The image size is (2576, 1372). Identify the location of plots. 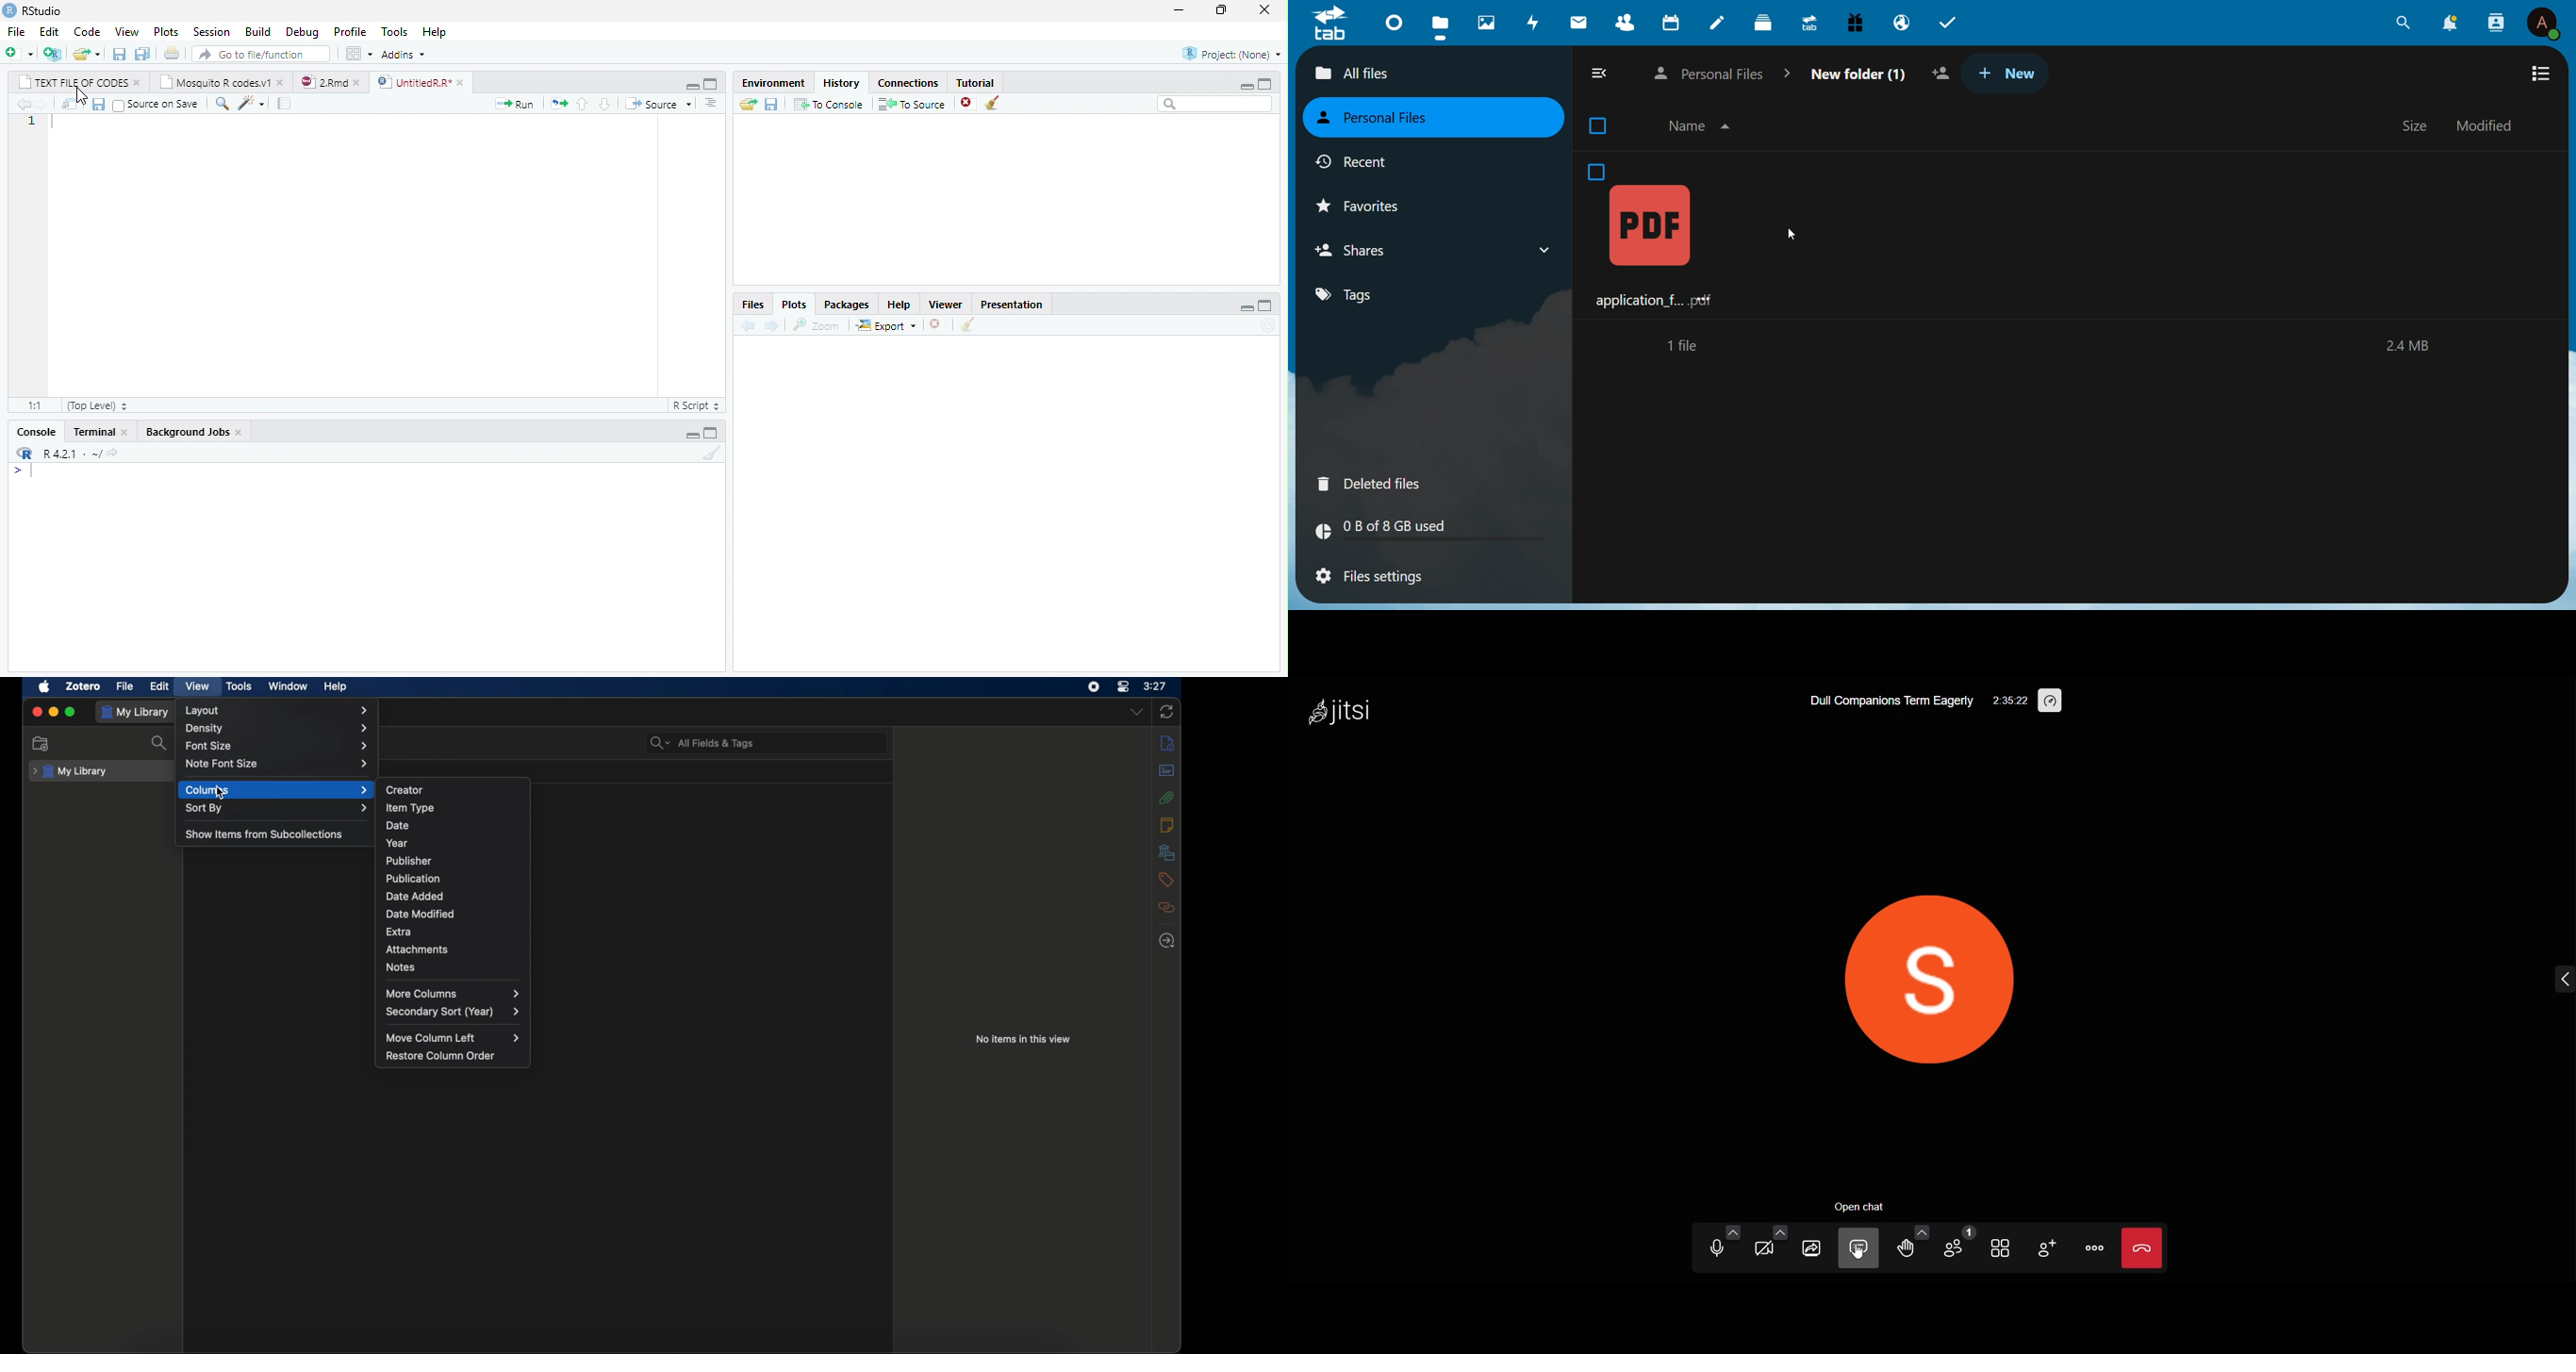
(164, 30).